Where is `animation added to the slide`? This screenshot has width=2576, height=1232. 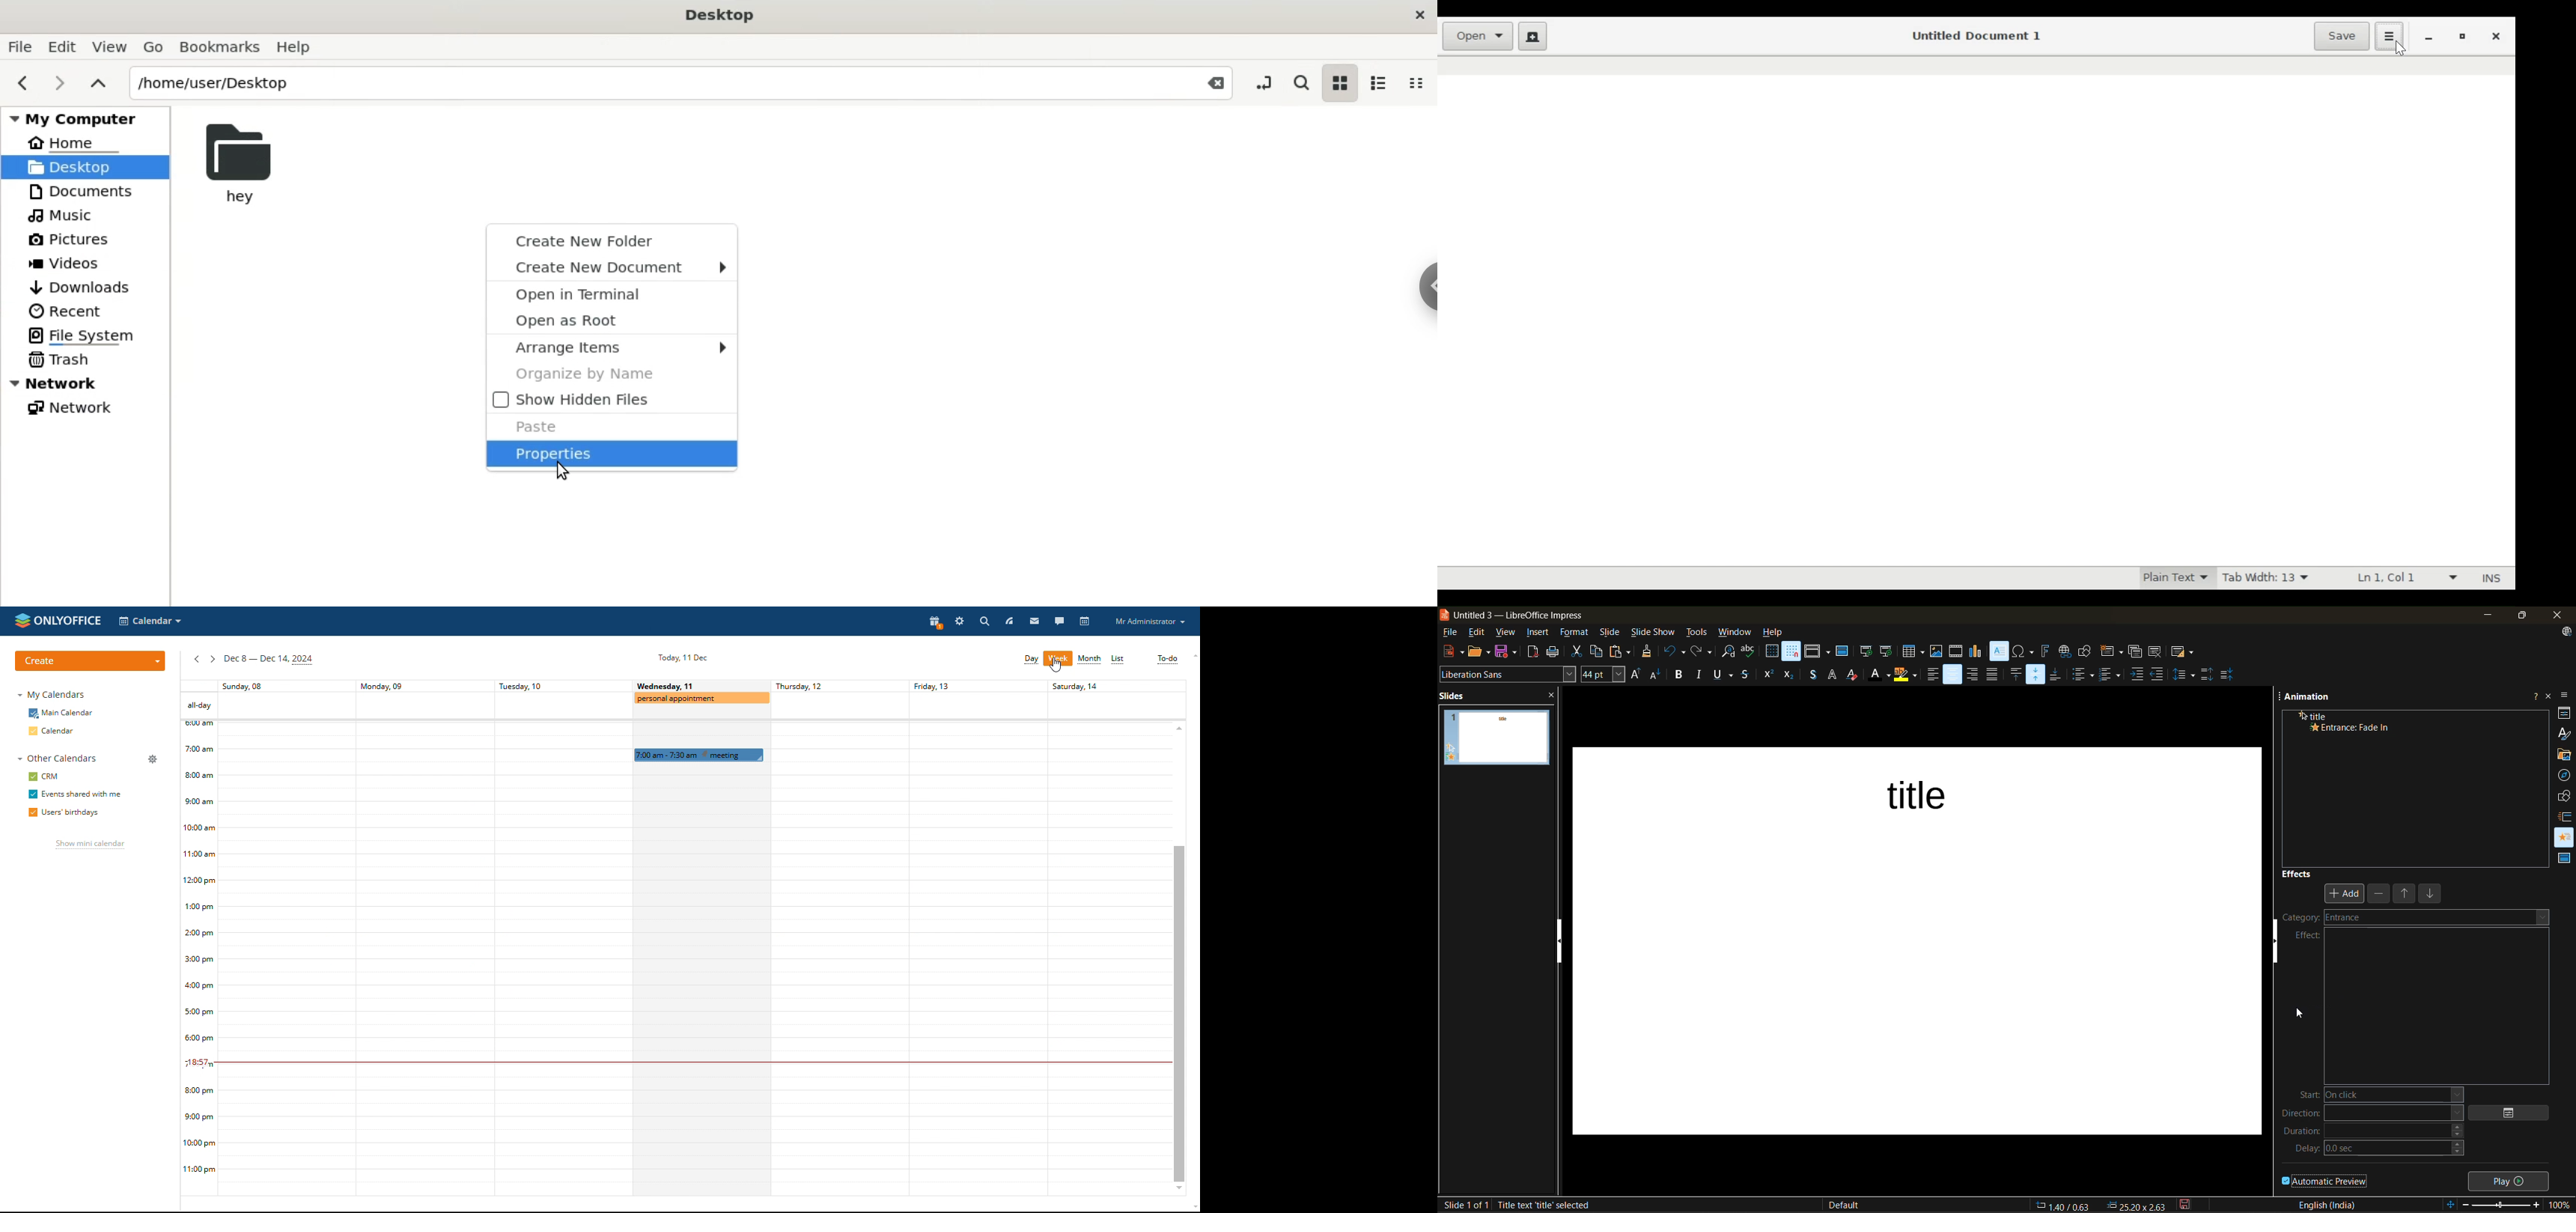
animation added to the slide is located at coordinates (1450, 754).